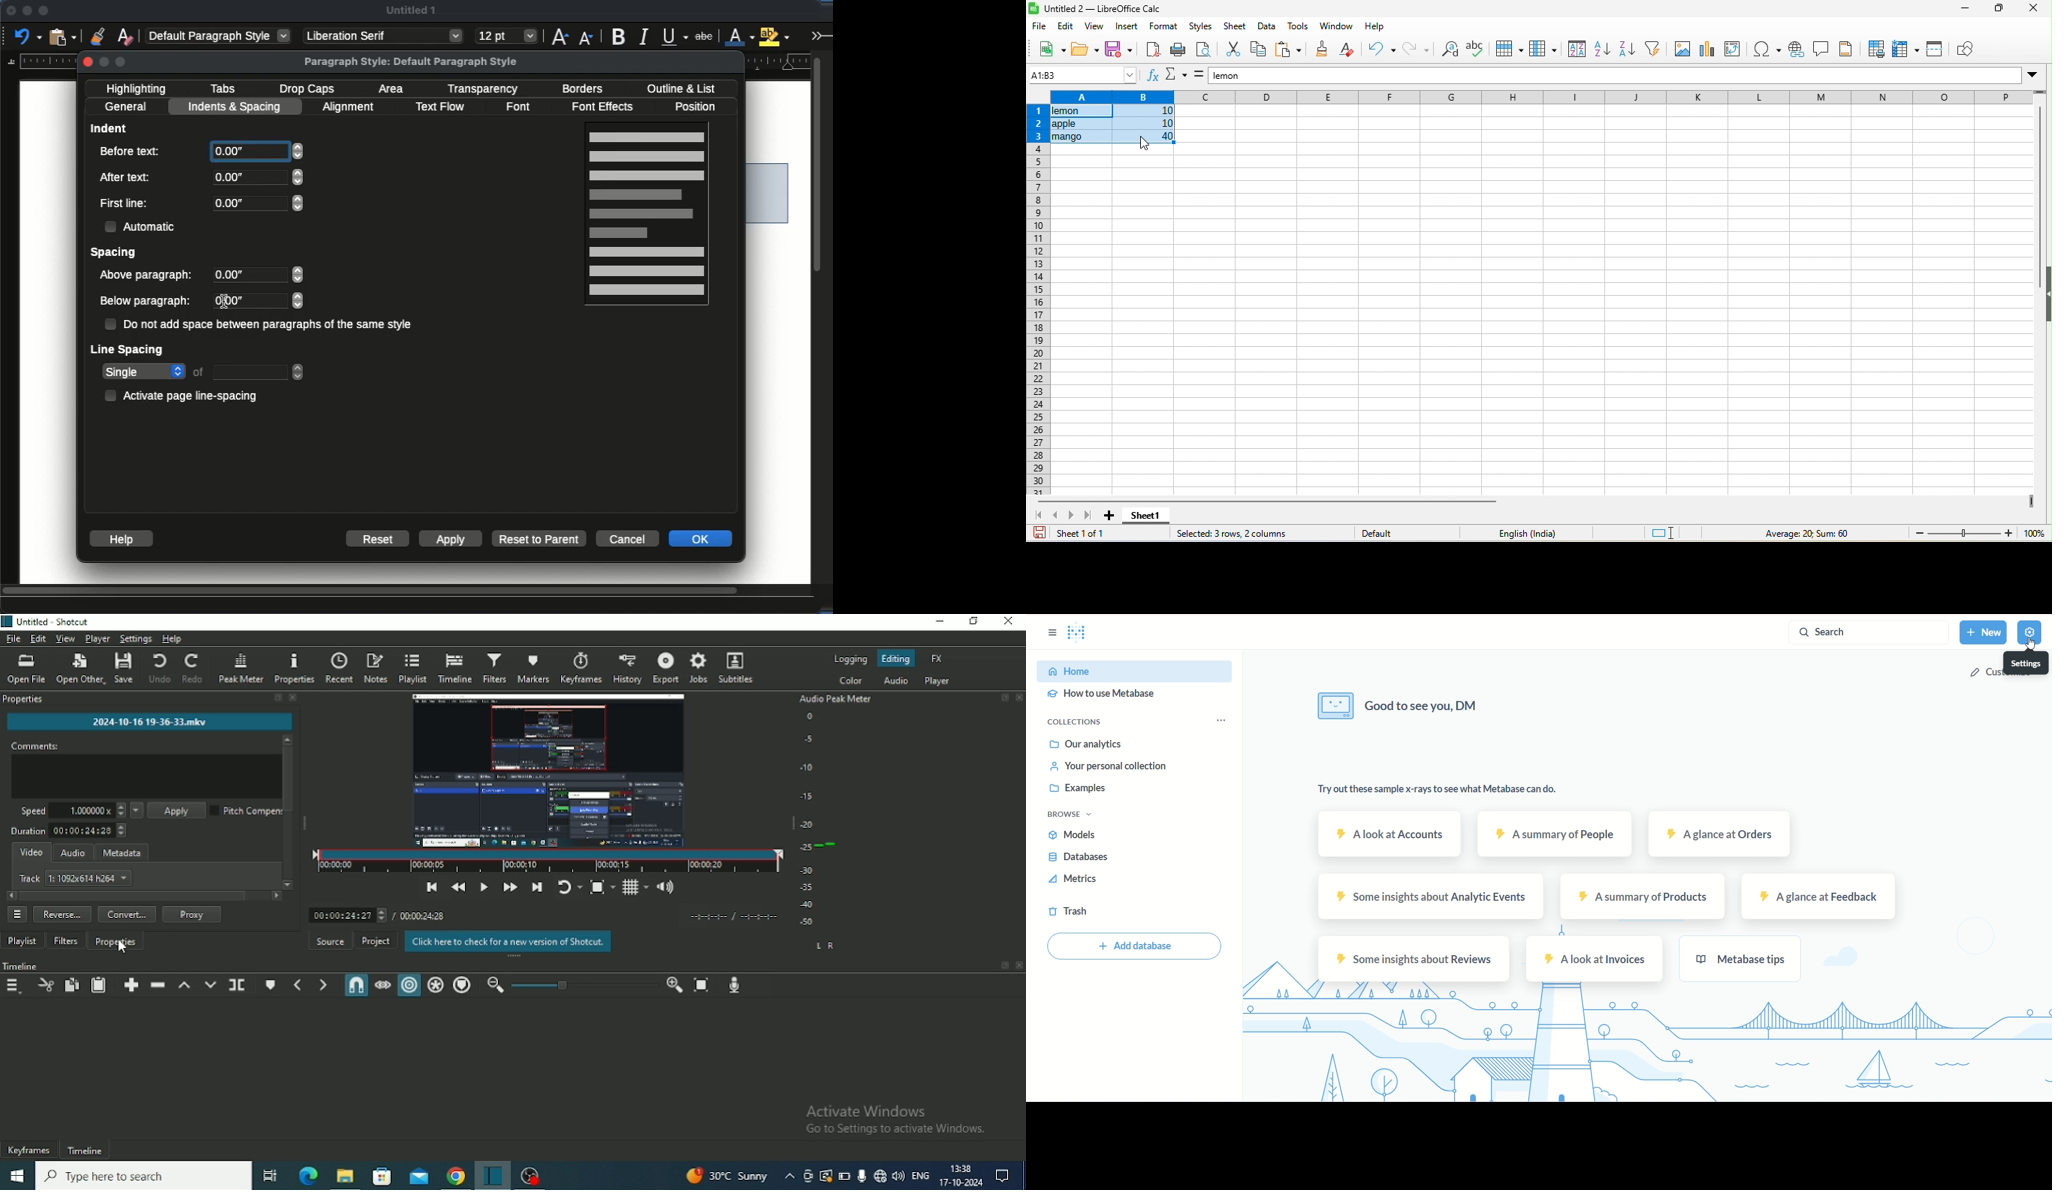  Describe the element at coordinates (380, 1178) in the screenshot. I see `Microsoft Store` at that location.